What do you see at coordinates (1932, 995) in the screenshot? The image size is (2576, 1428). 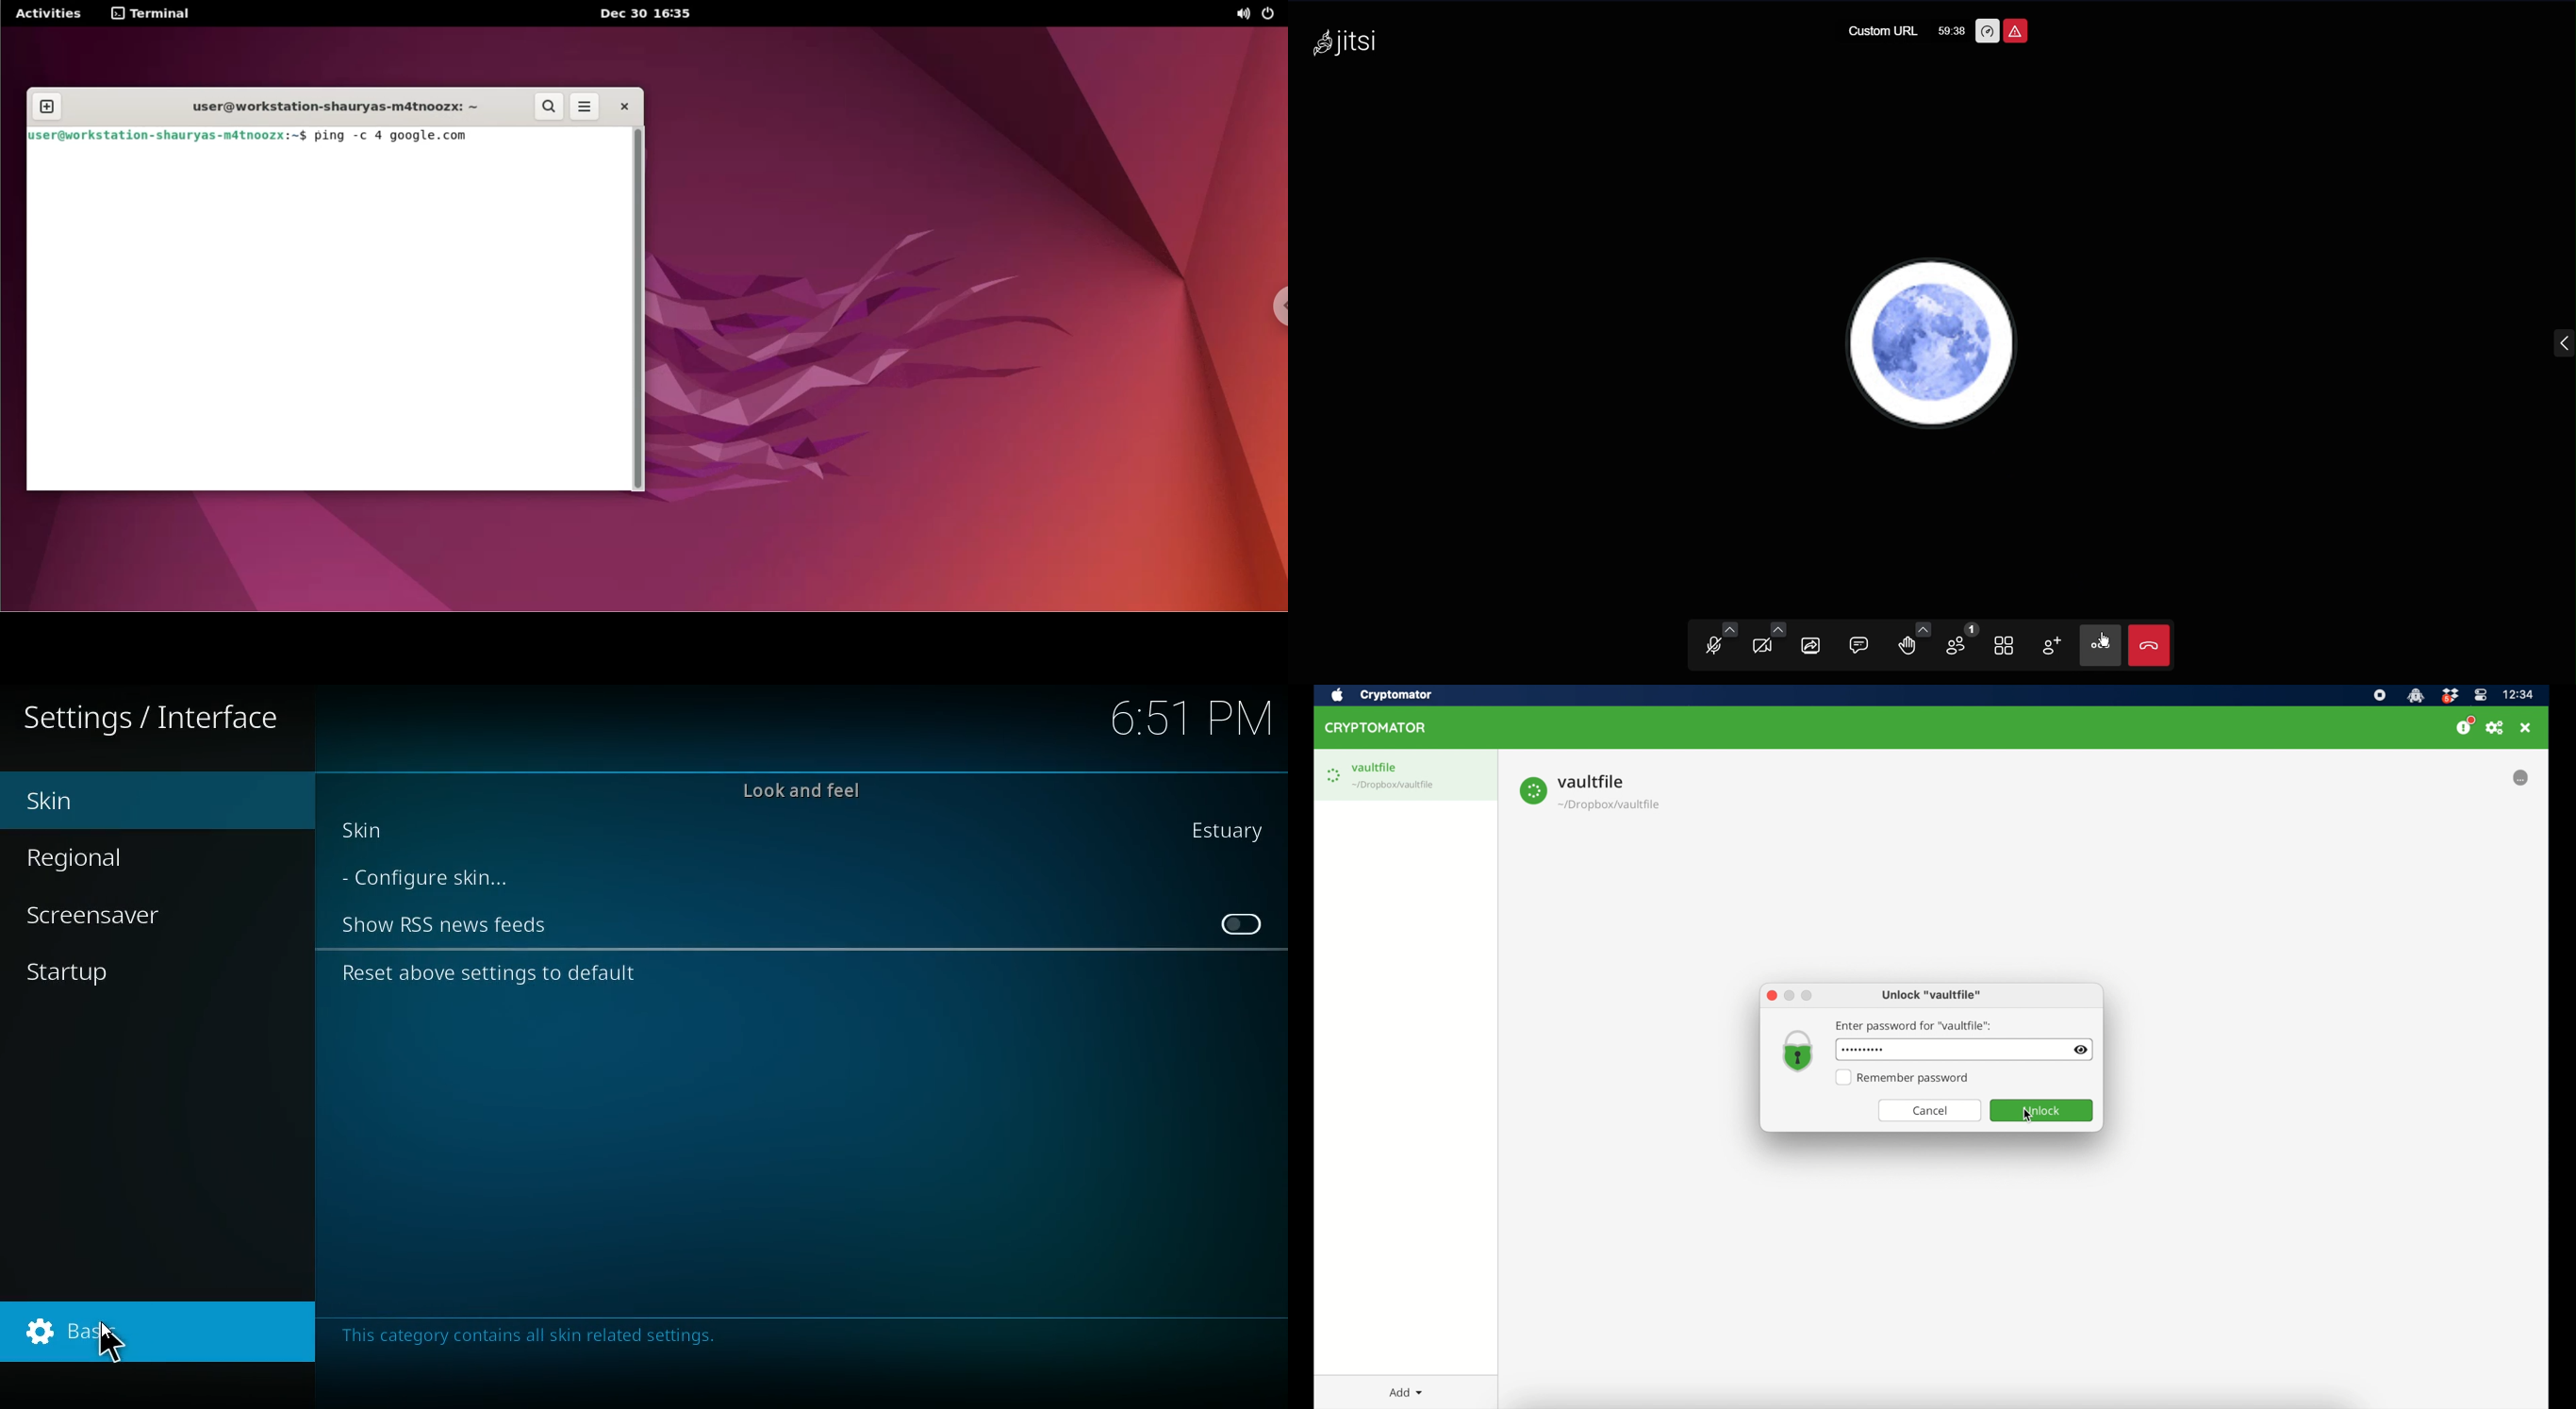 I see `unlock "vaultfile"` at bounding box center [1932, 995].